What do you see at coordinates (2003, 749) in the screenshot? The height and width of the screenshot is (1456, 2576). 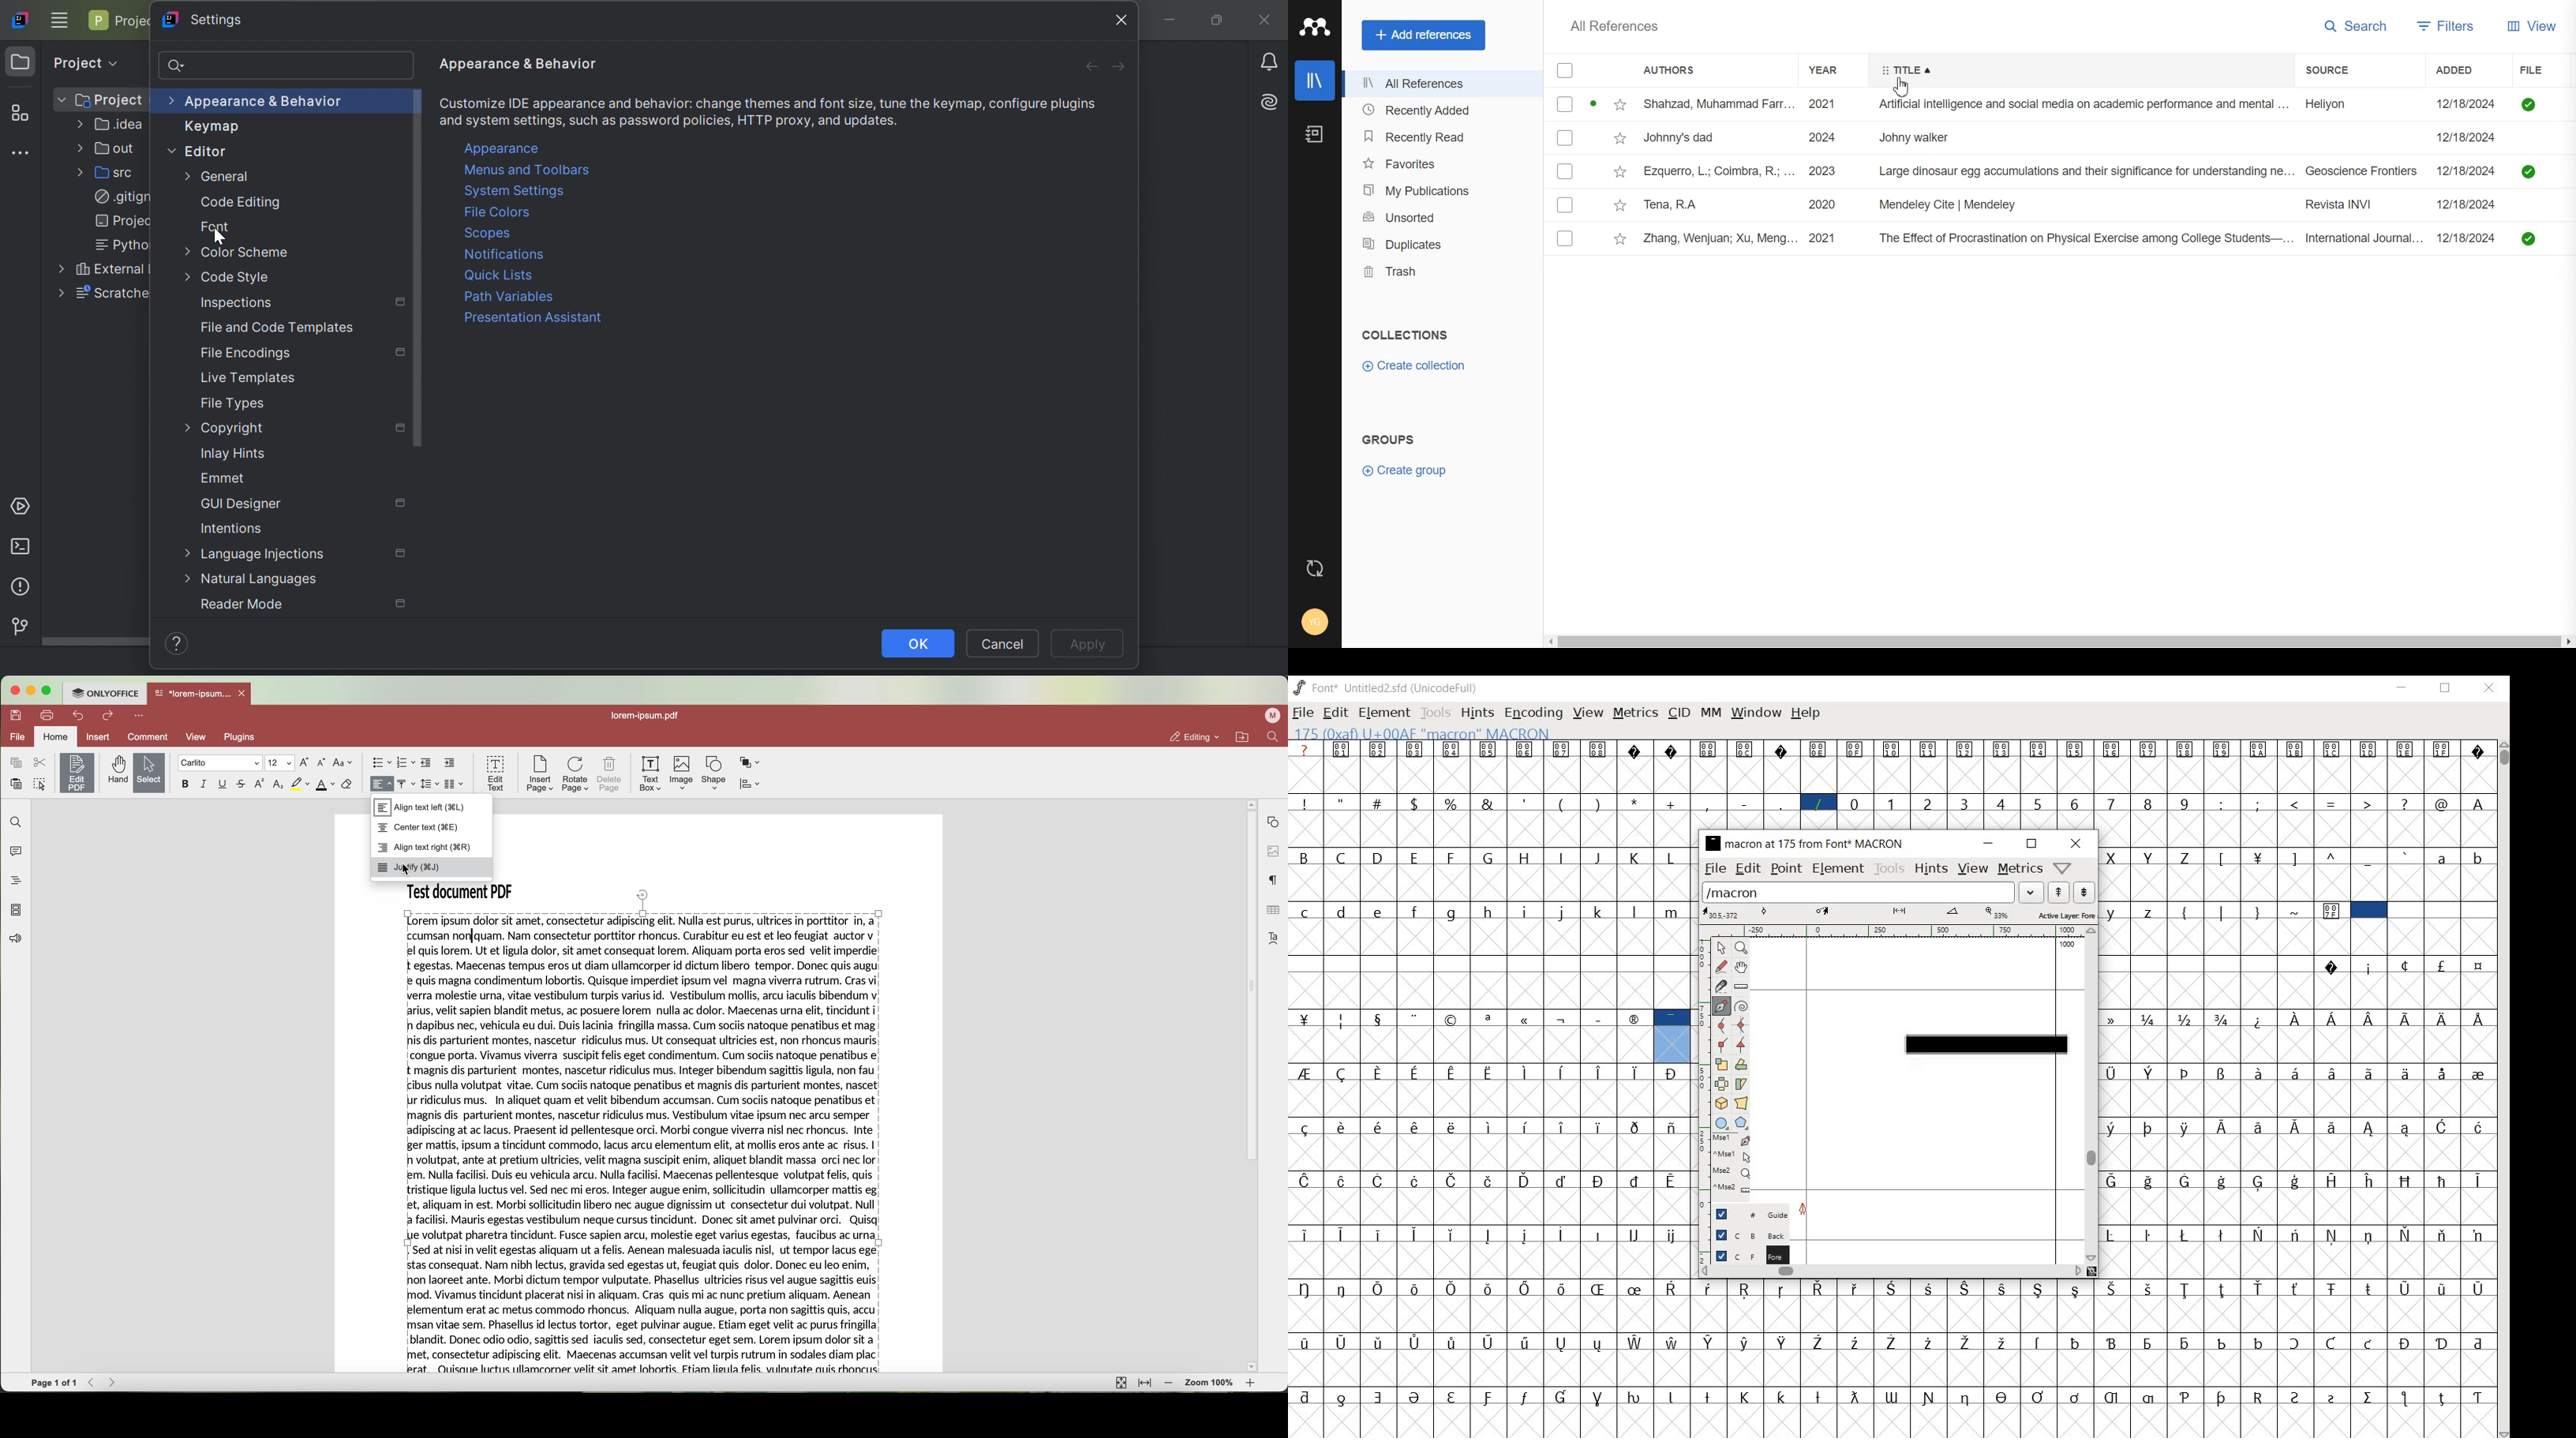 I see `Symbol` at bounding box center [2003, 749].